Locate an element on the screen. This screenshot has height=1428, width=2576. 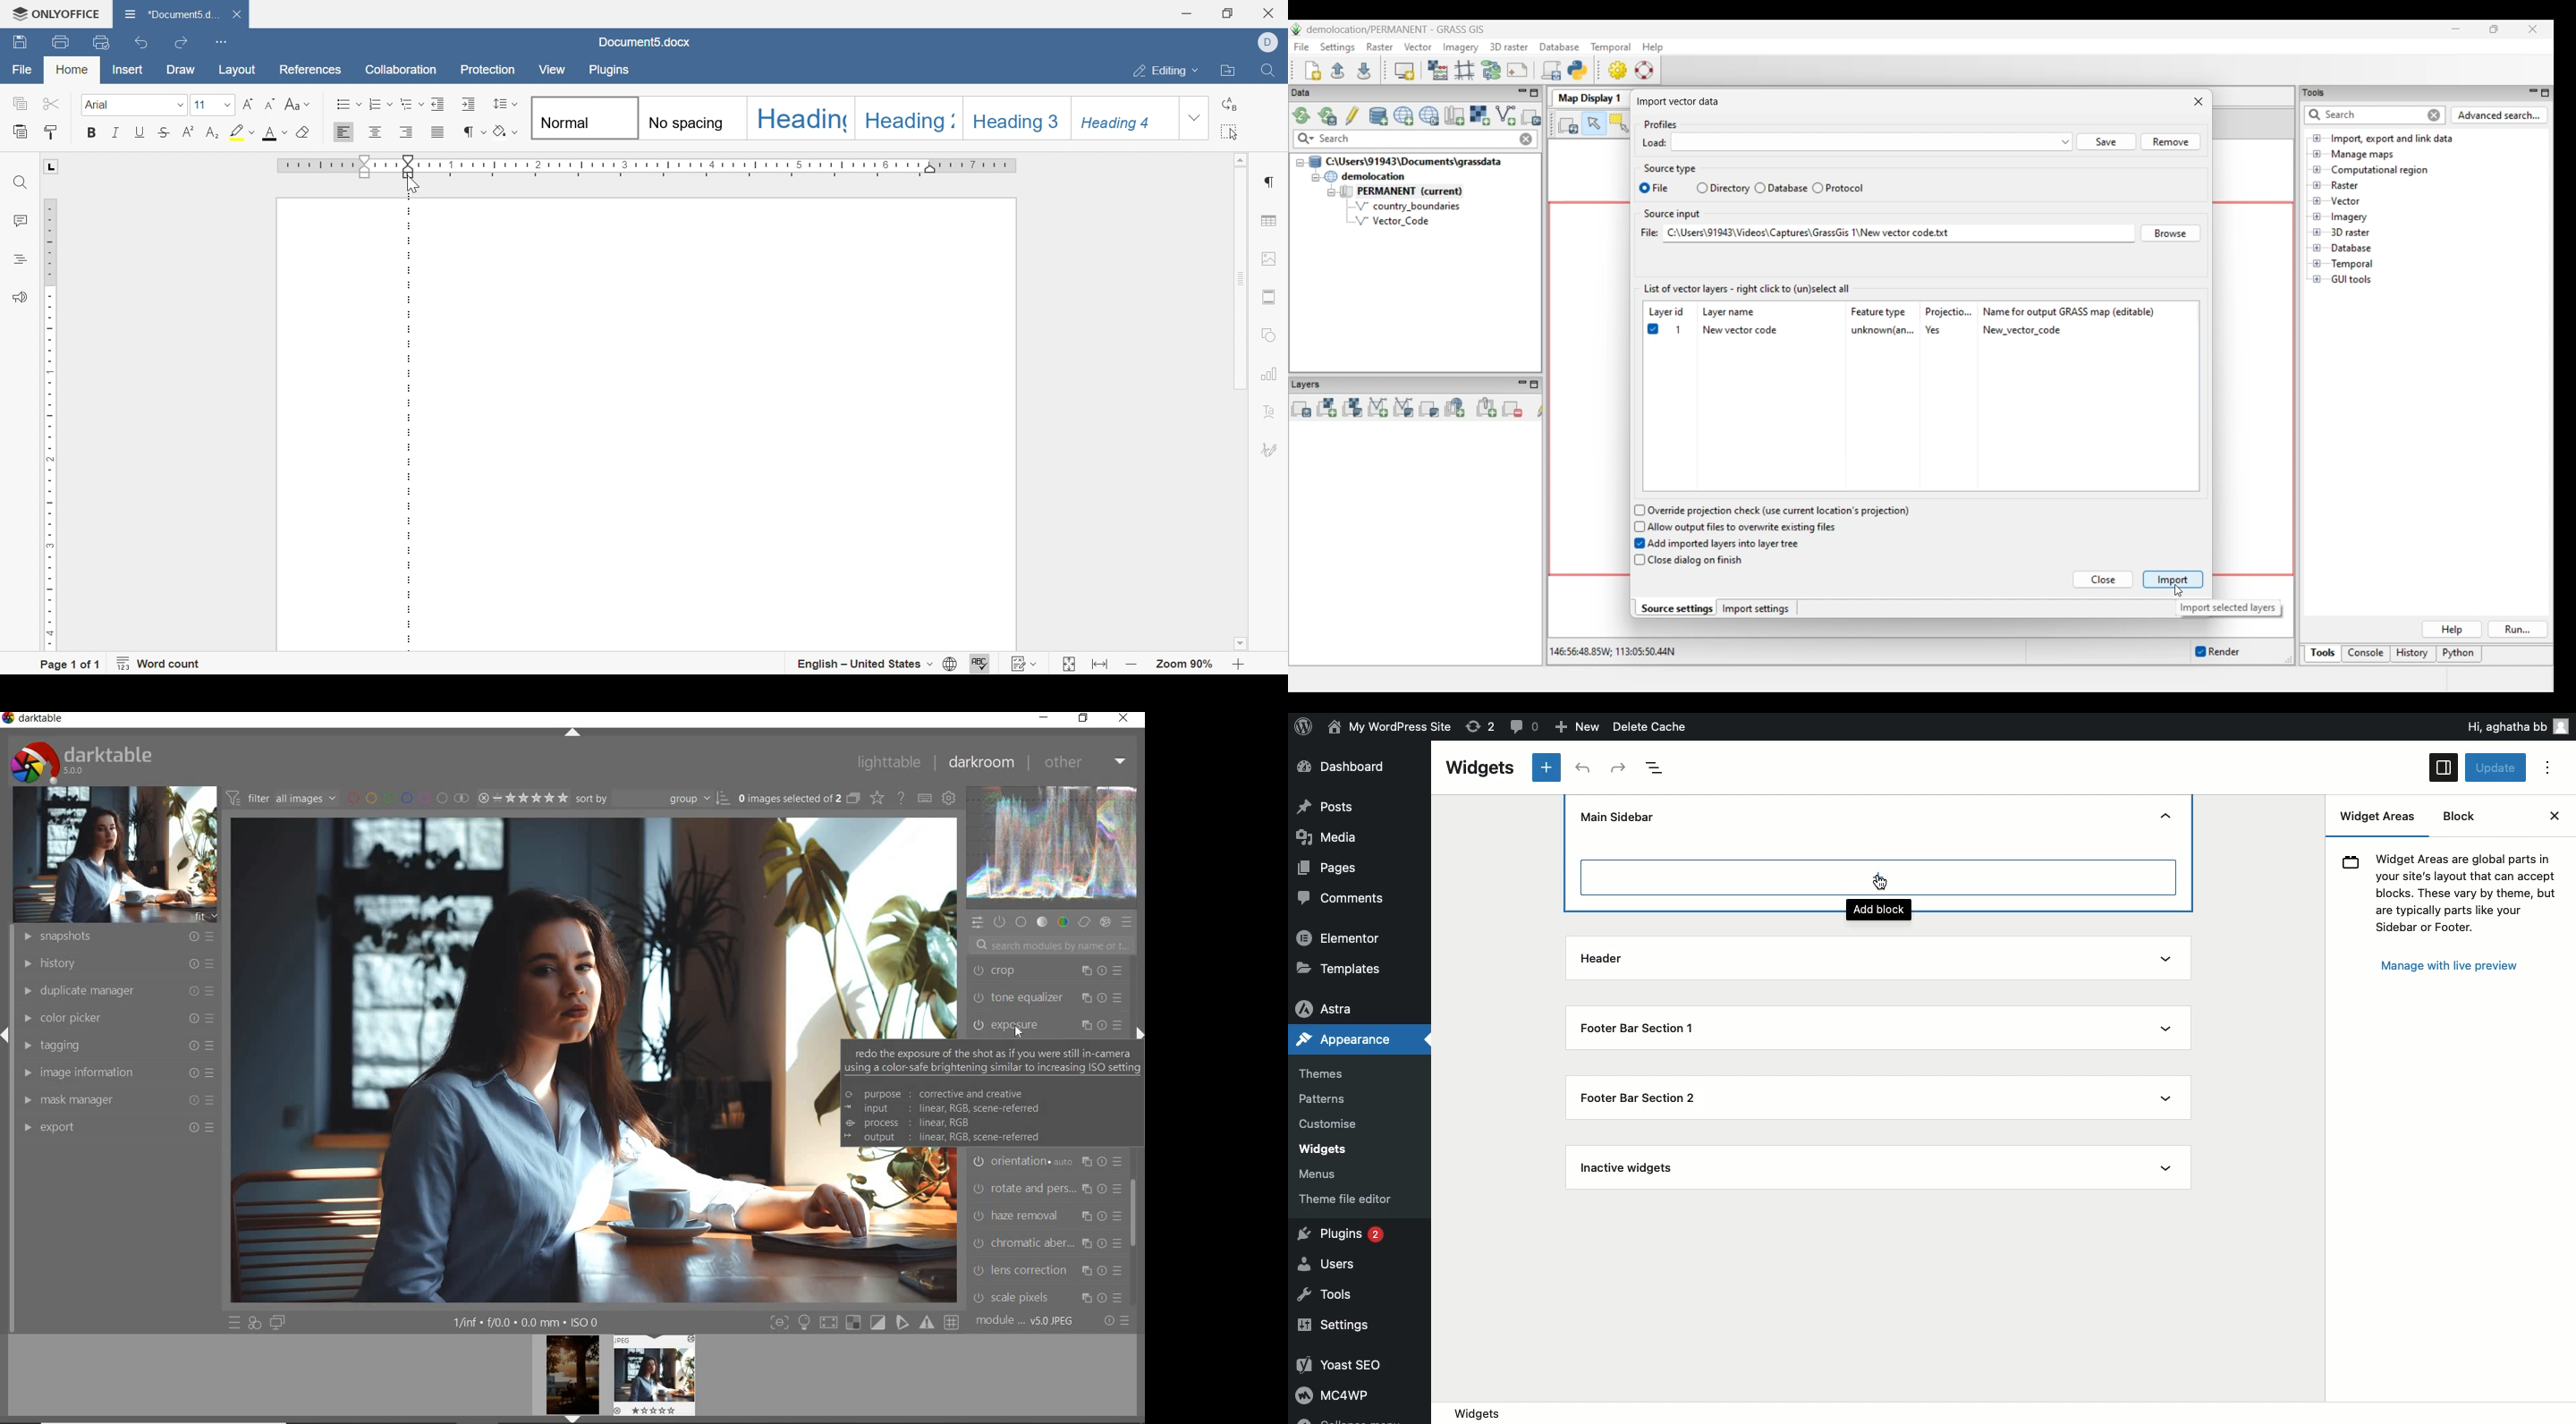
customize quick access settings is located at coordinates (222, 40).